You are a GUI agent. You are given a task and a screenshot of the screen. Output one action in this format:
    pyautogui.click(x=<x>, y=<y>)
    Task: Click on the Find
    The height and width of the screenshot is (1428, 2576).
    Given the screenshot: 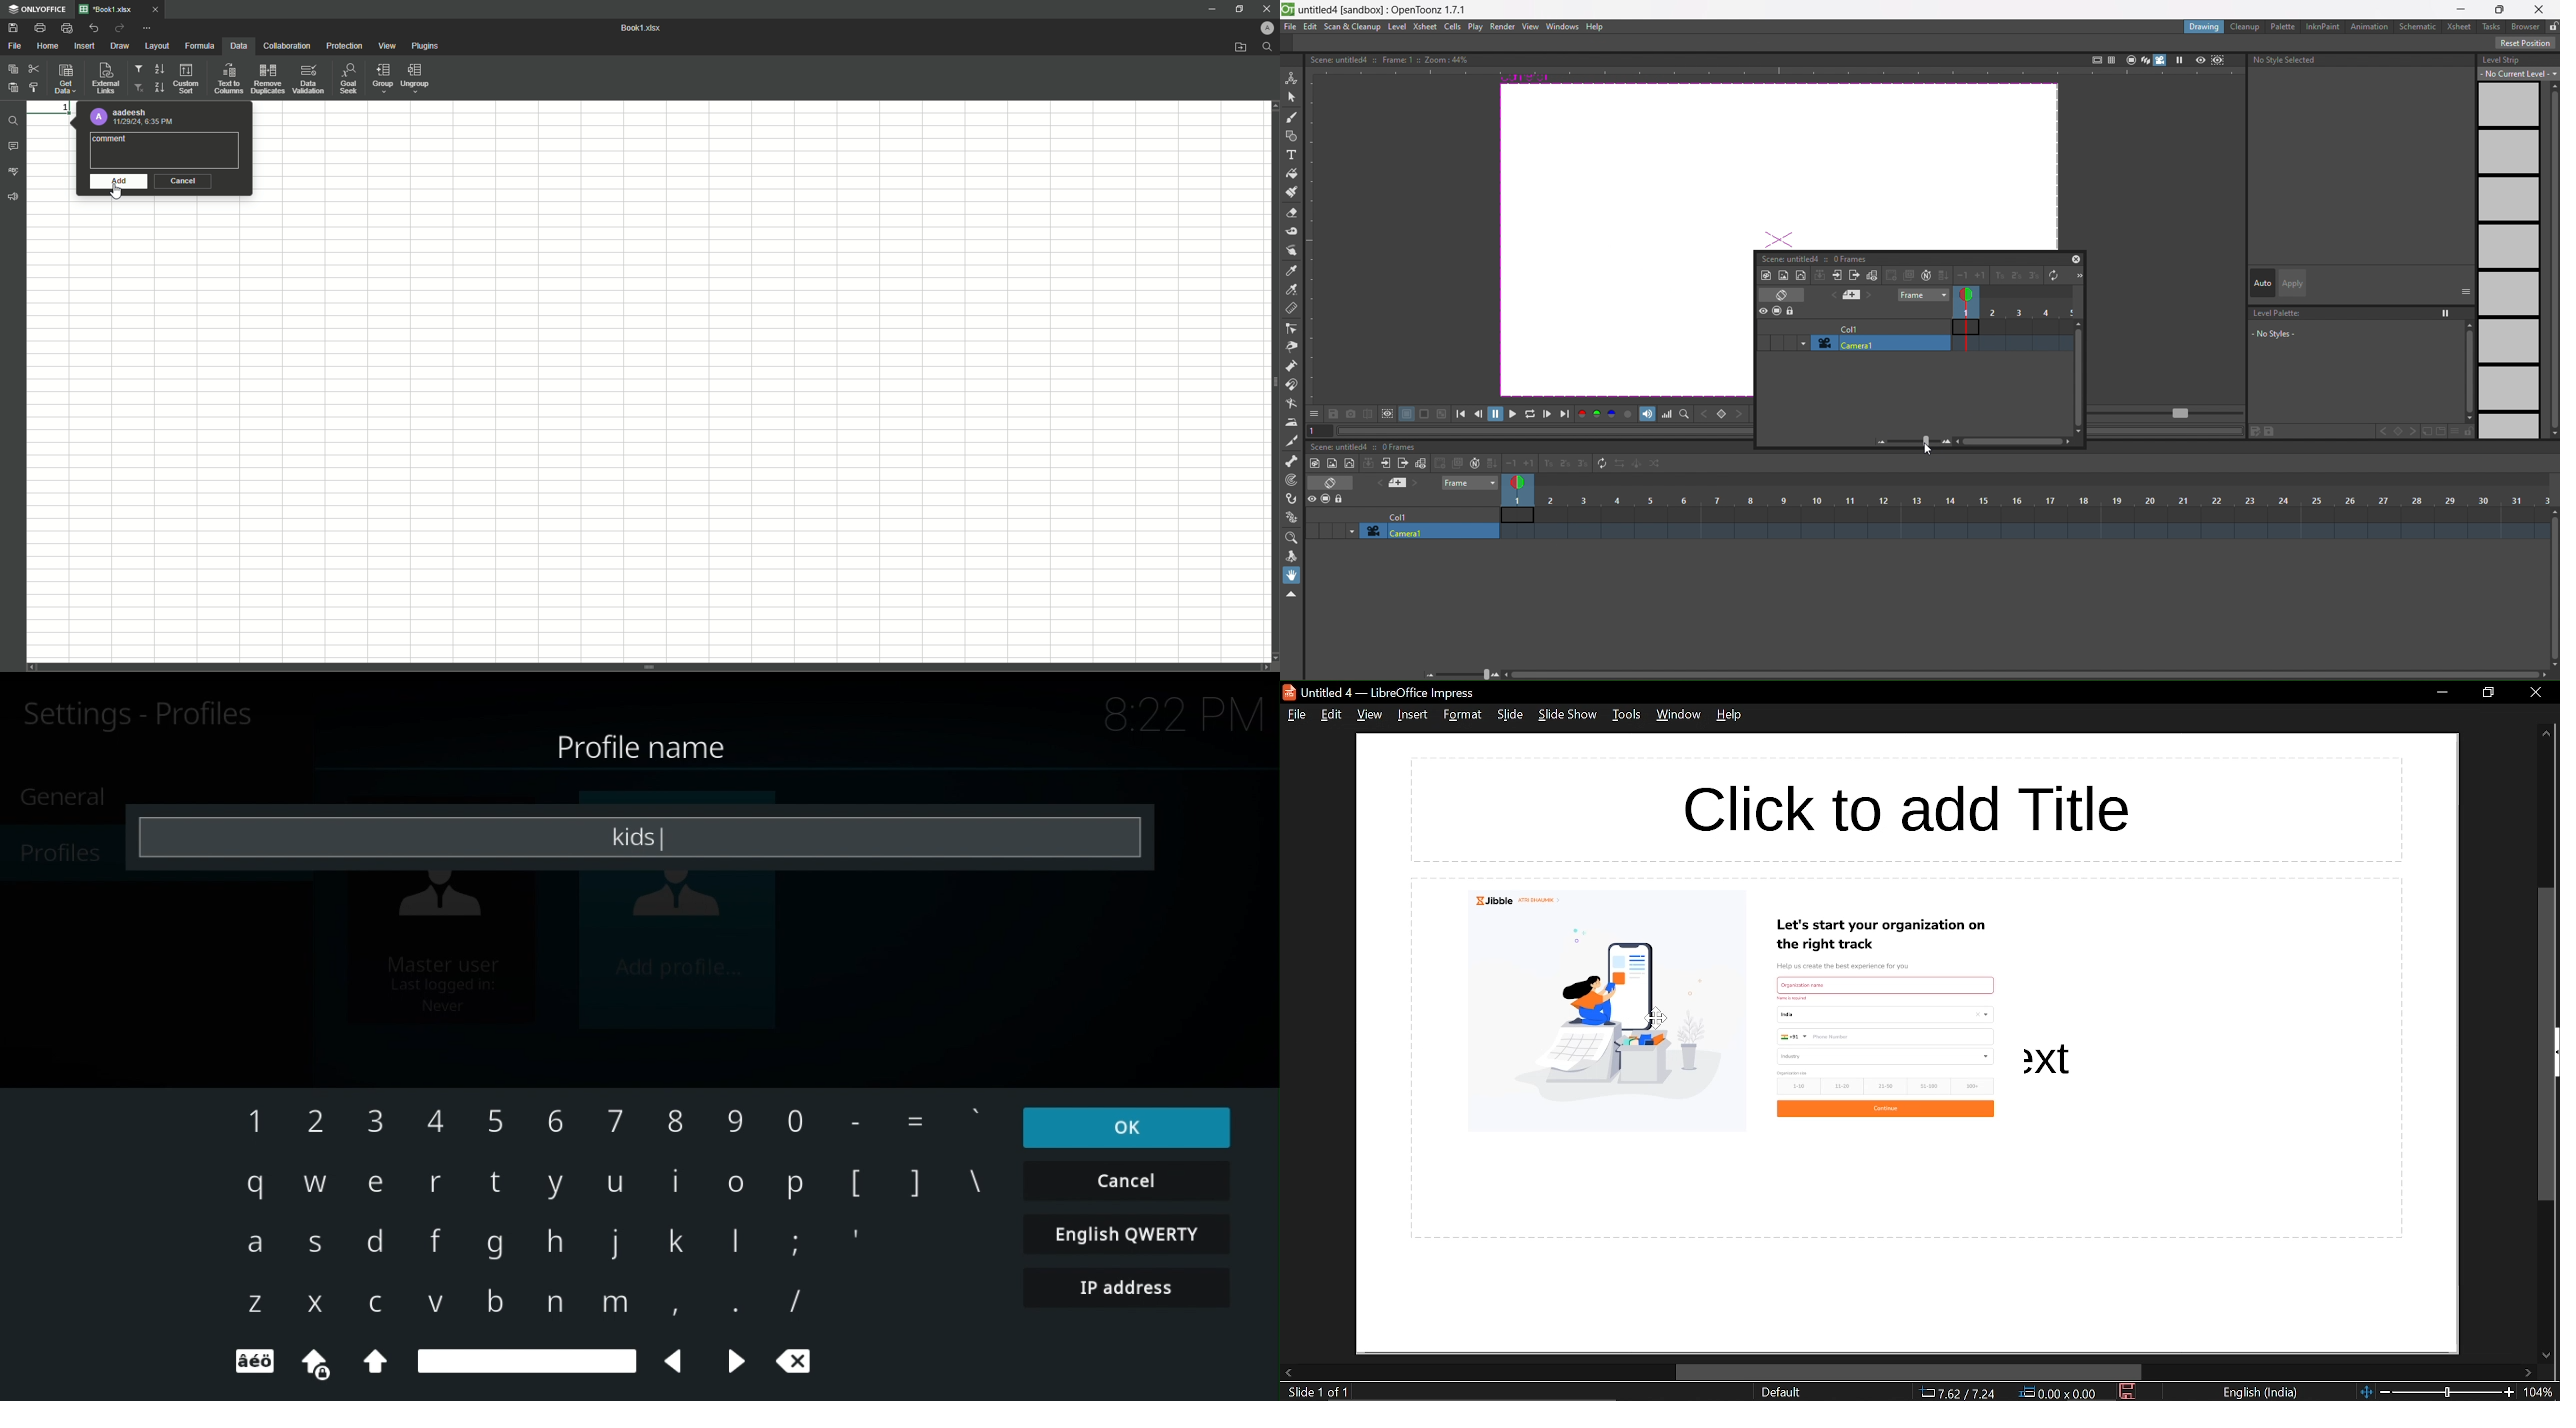 What is the action you would take?
    pyautogui.click(x=15, y=119)
    